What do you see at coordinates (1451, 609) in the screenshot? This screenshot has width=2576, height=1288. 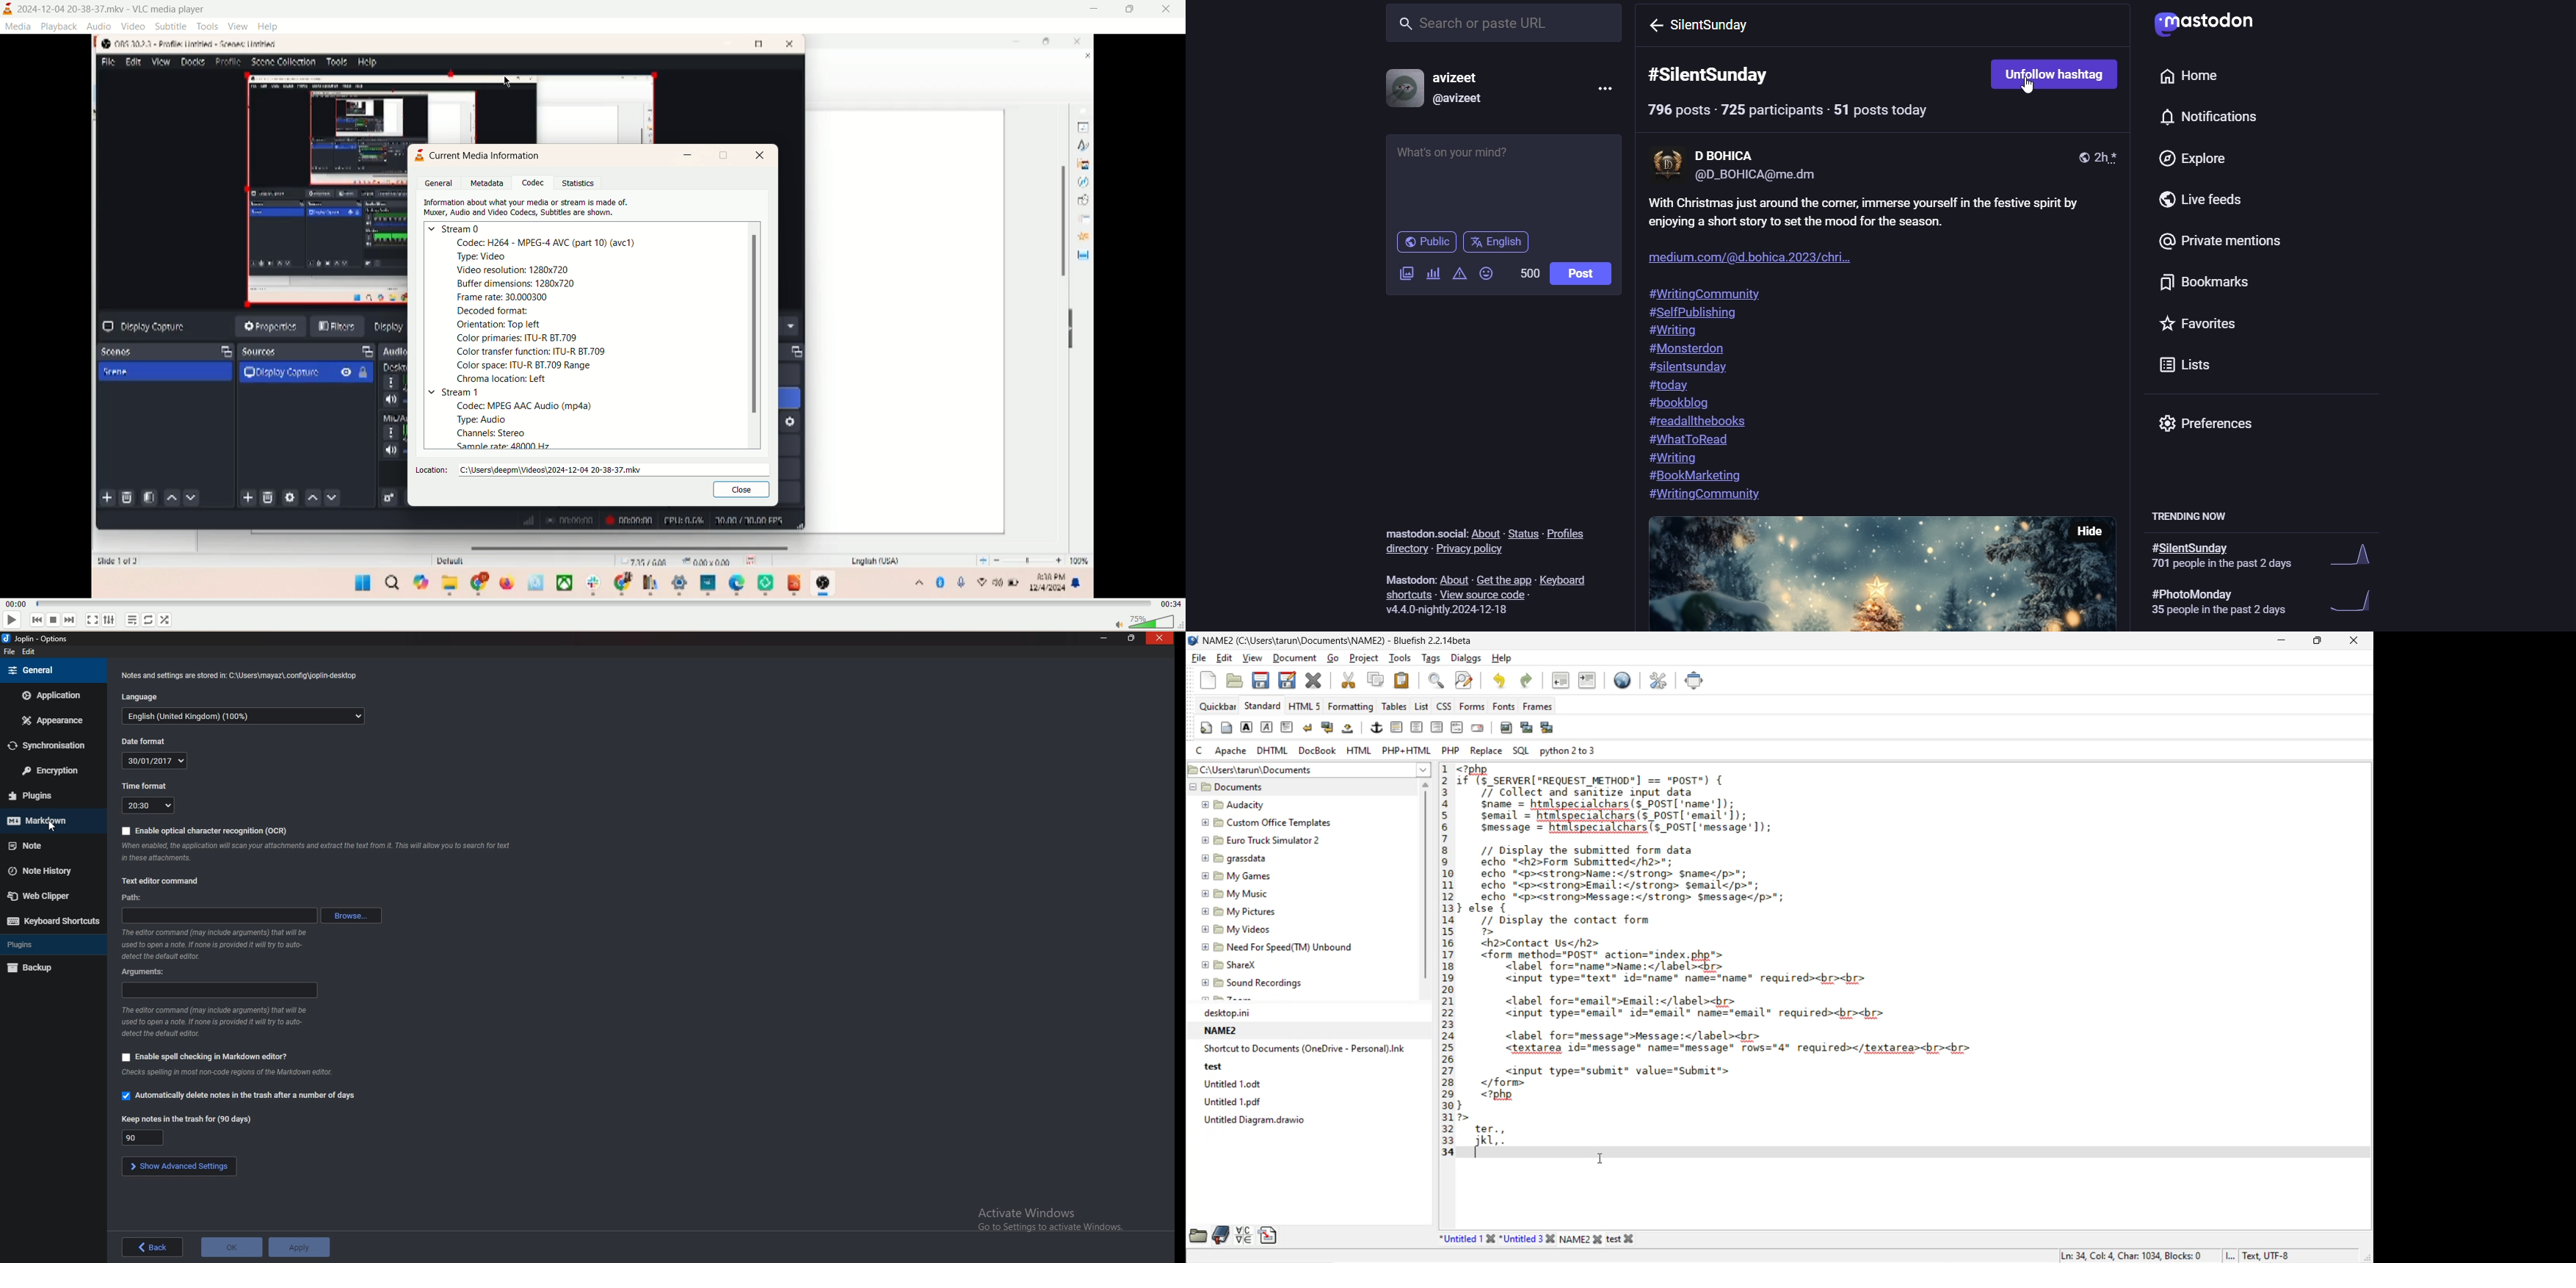 I see `version` at bounding box center [1451, 609].